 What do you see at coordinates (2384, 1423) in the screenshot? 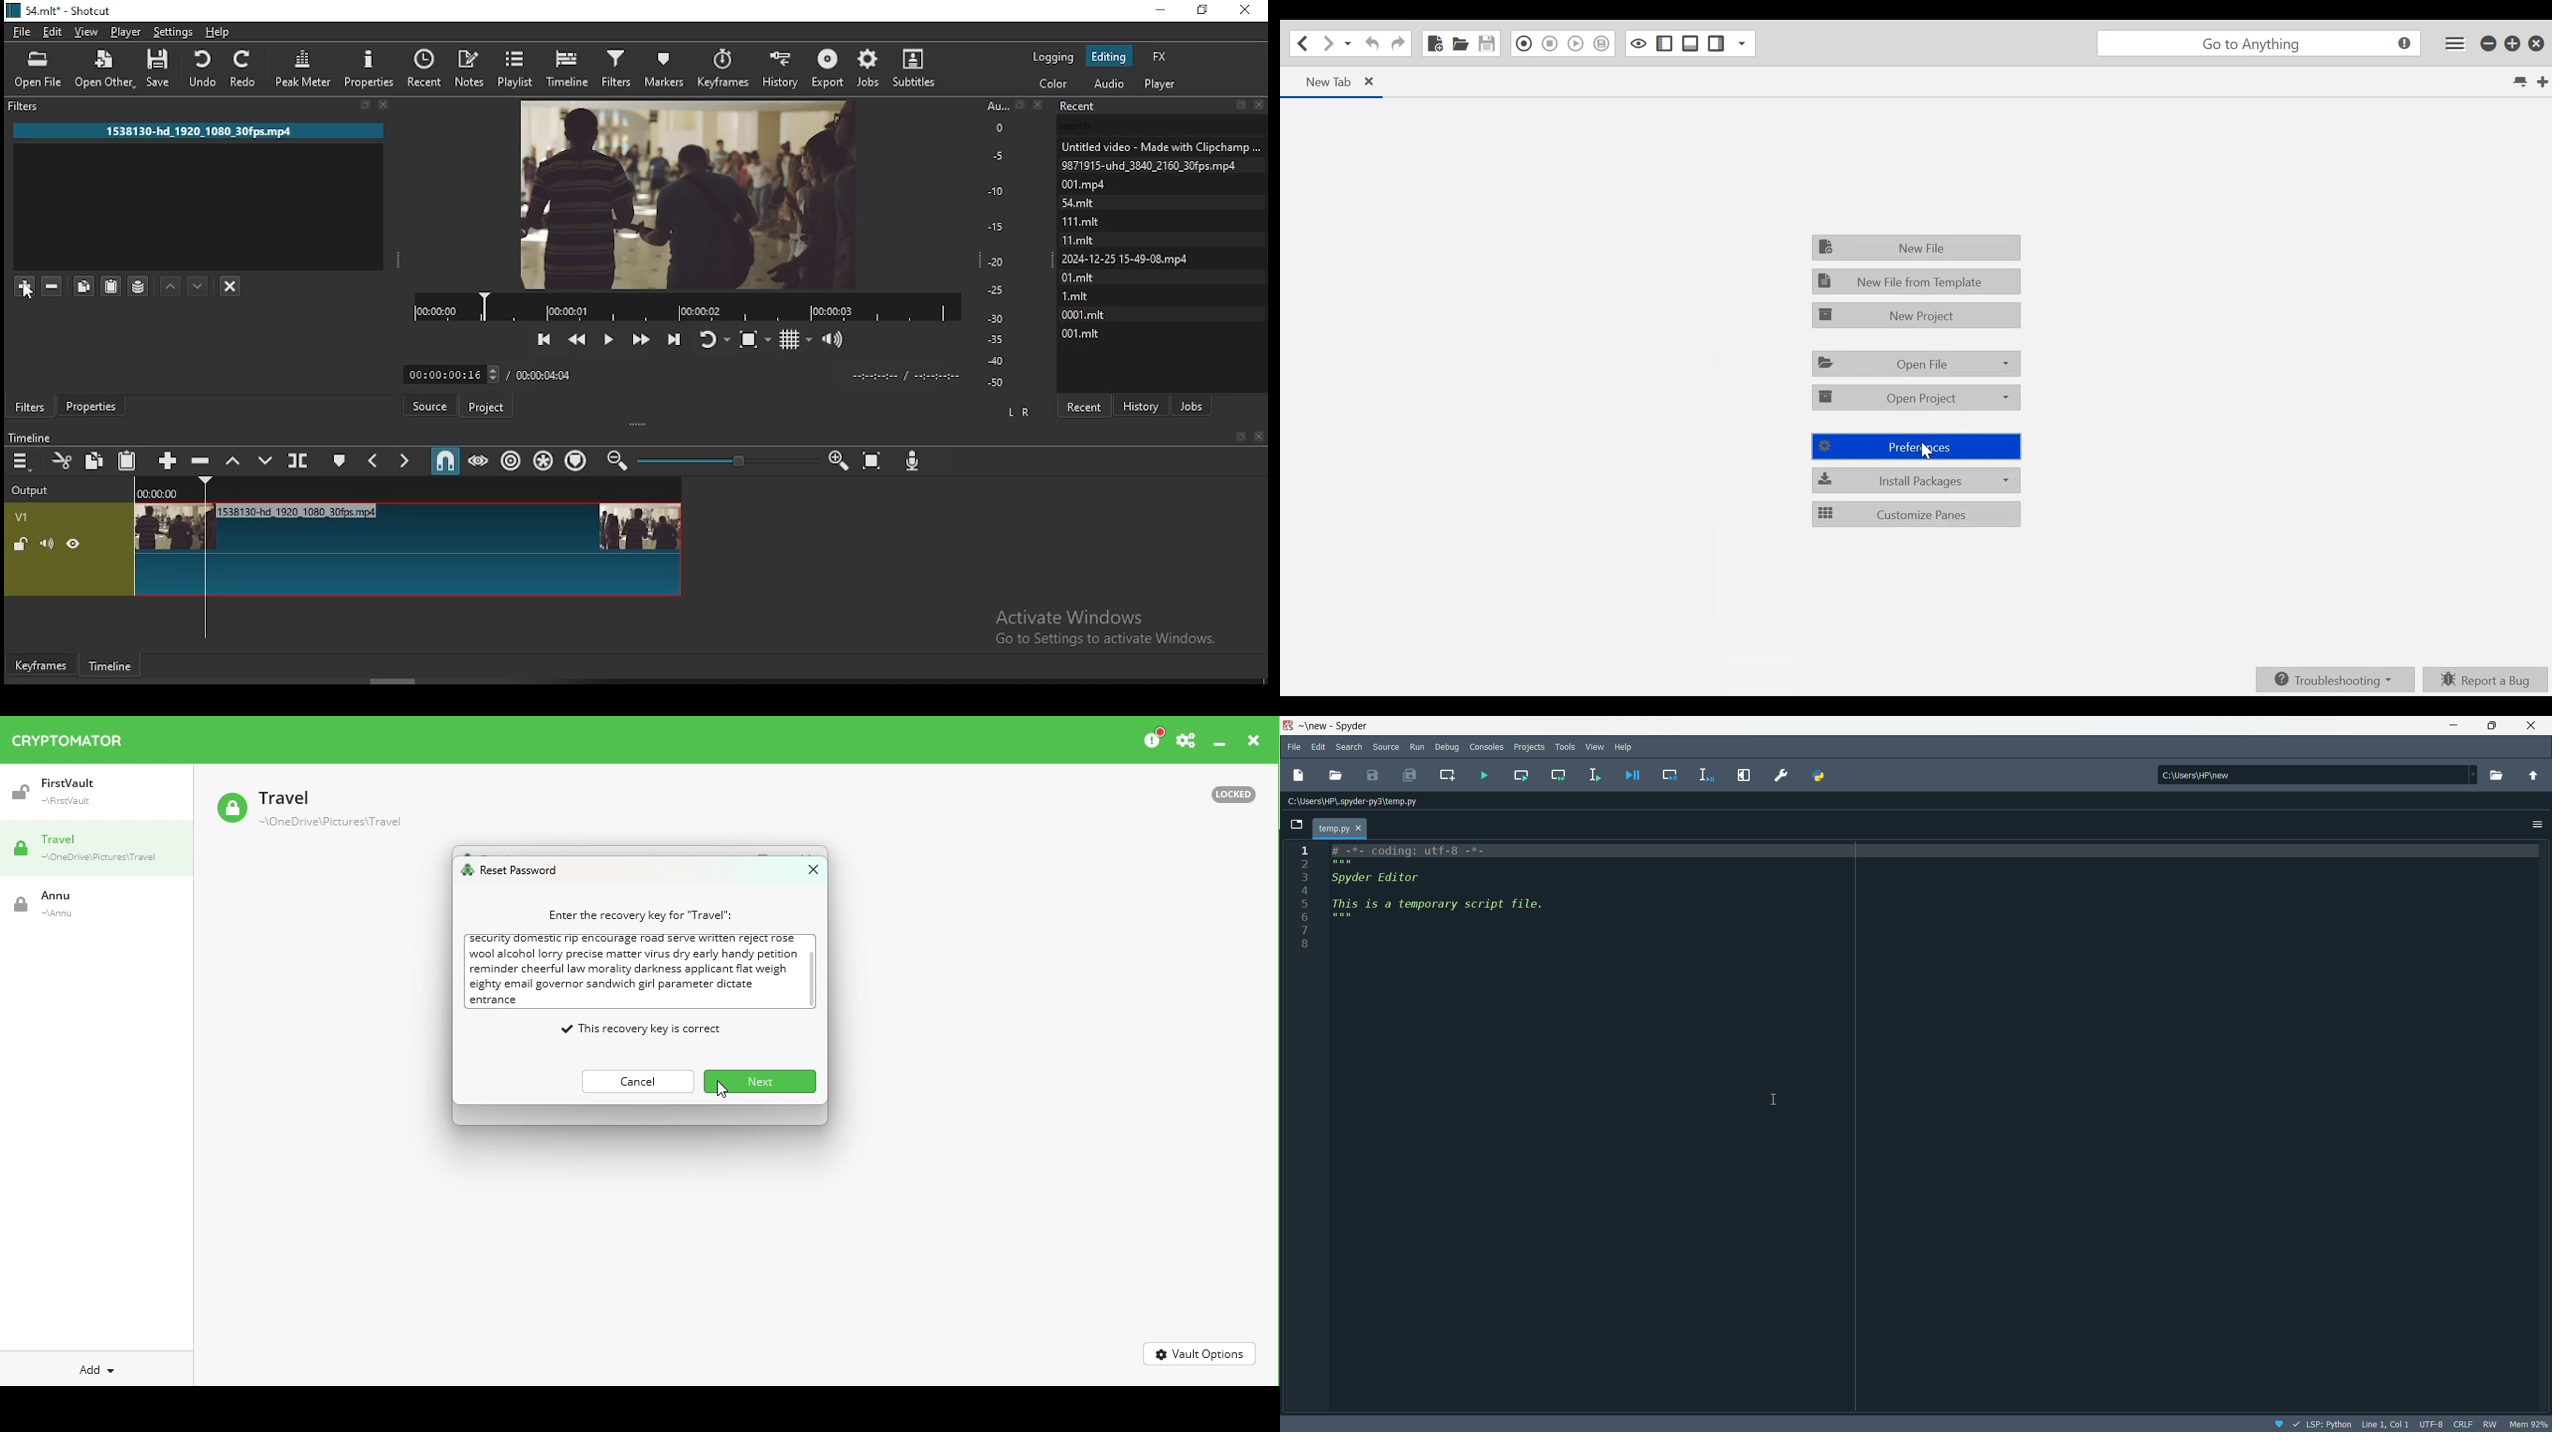
I see `cursor position` at bounding box center [2384, 1423].